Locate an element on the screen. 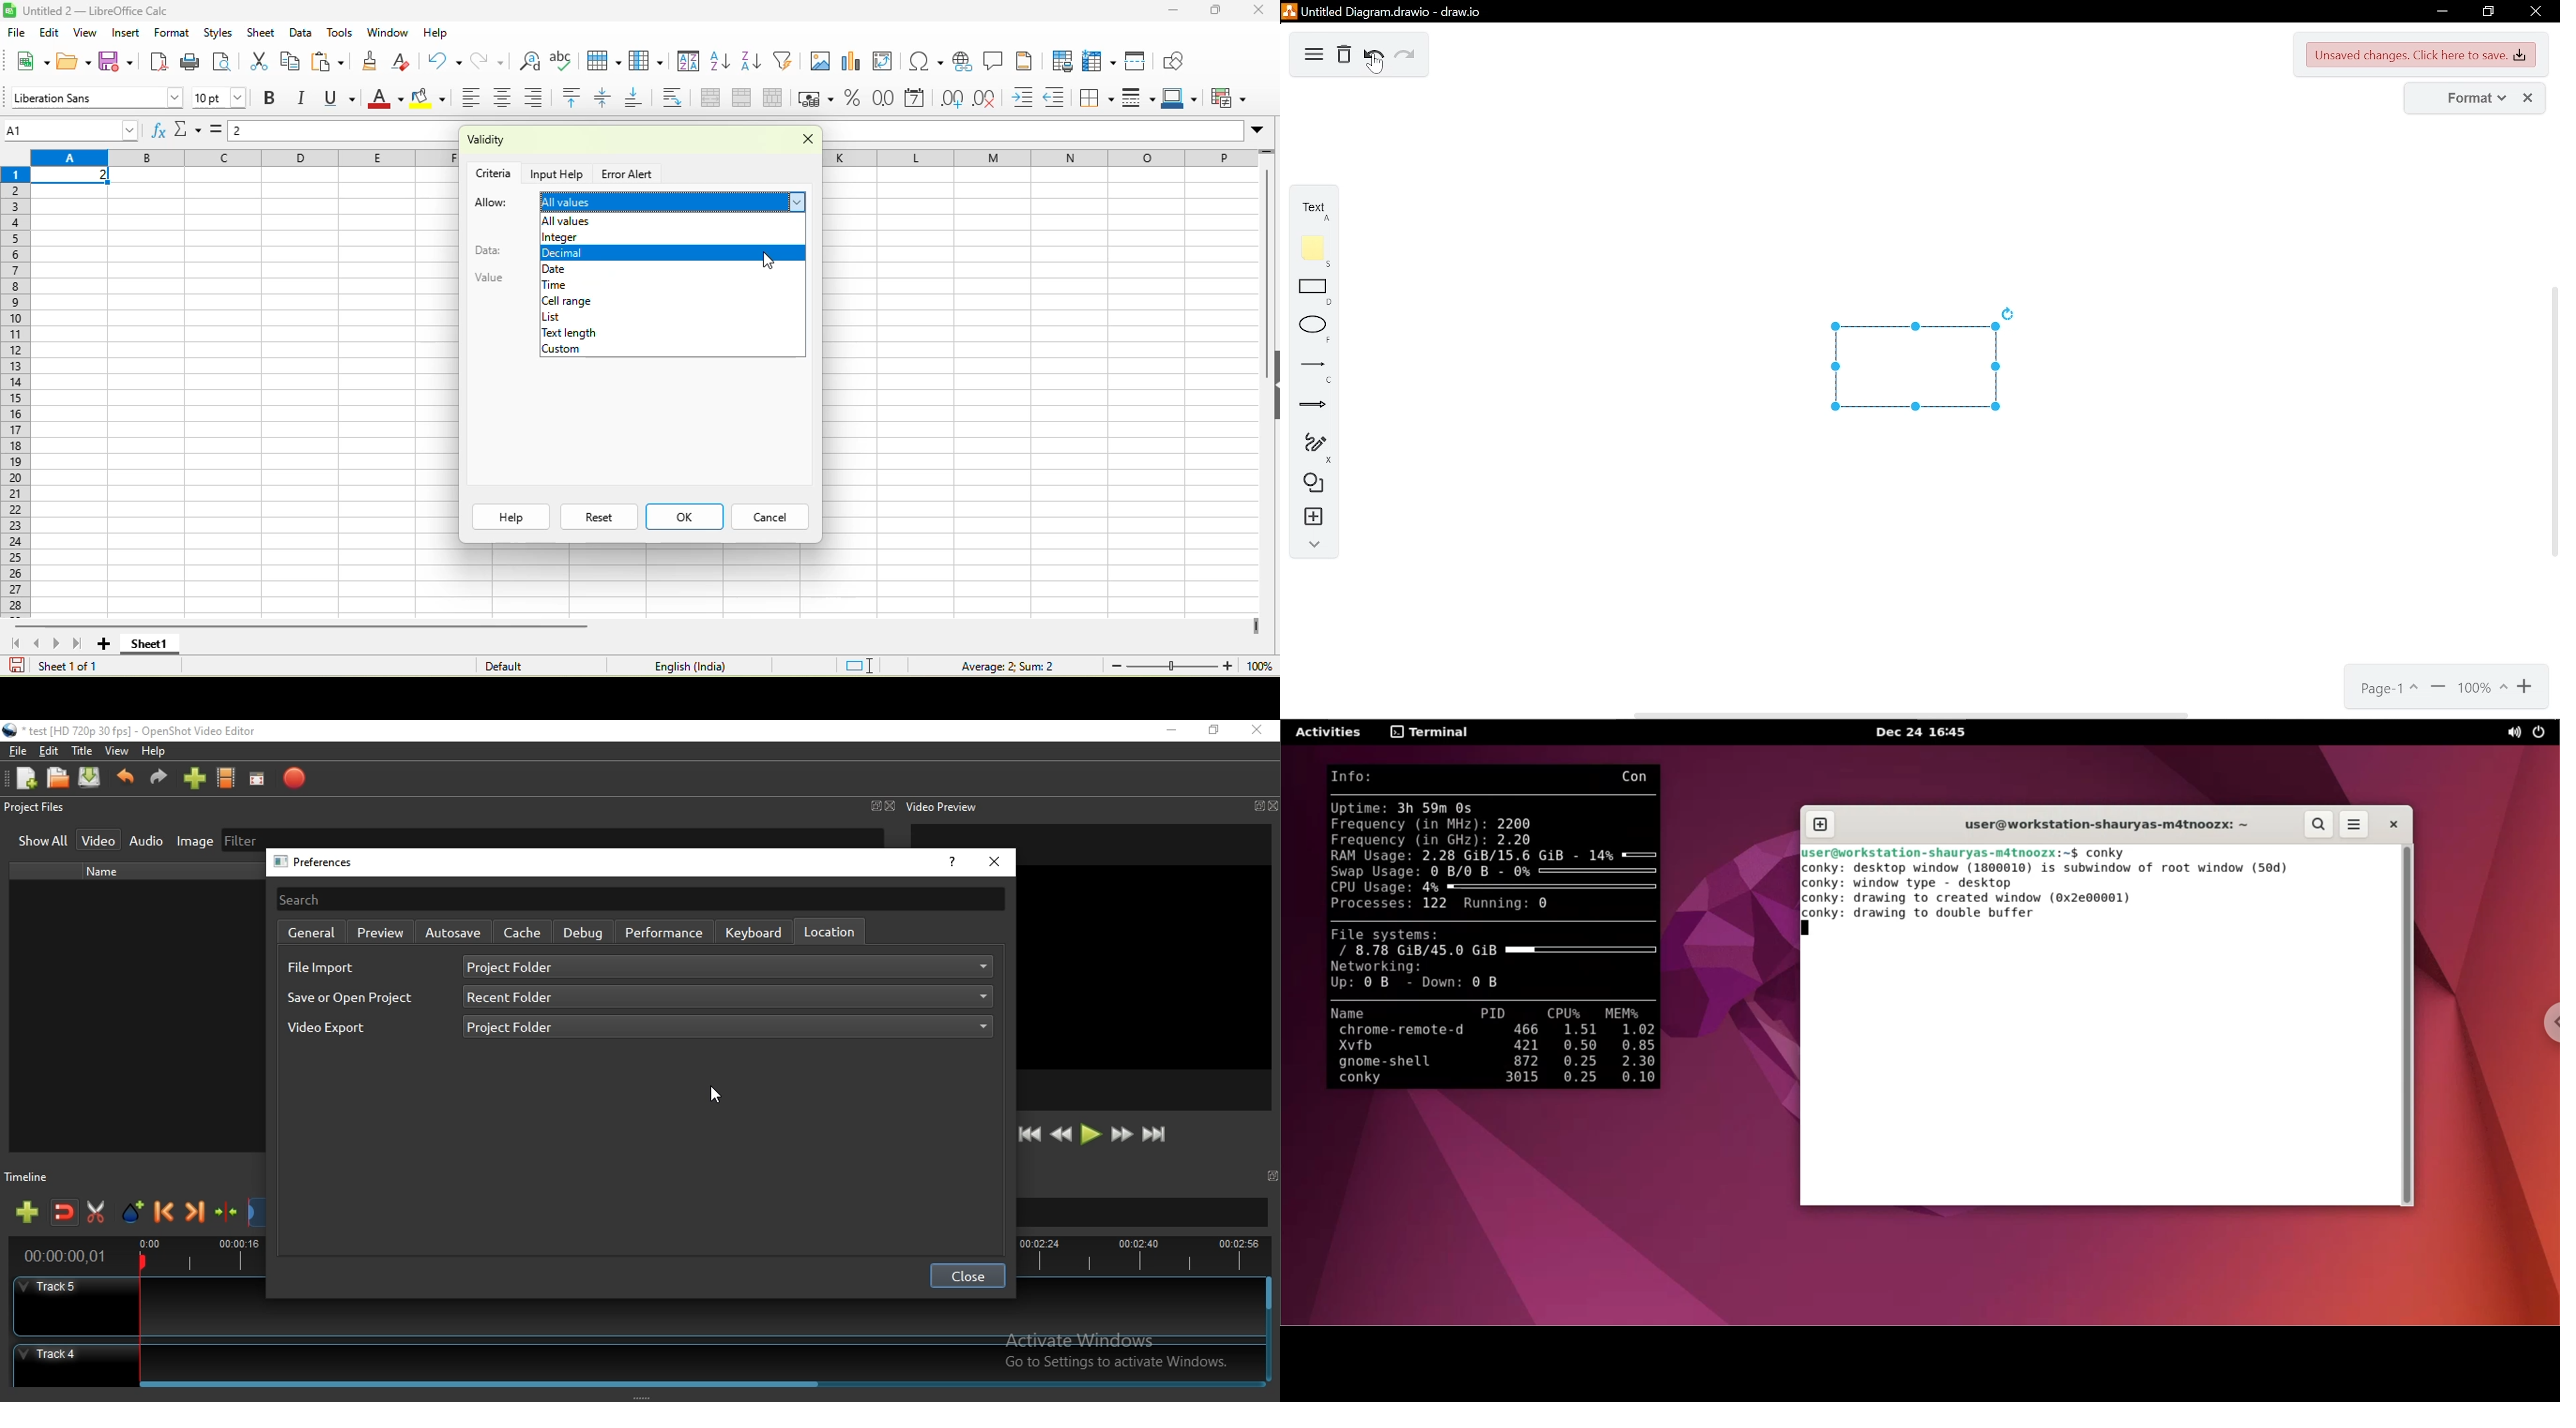  cache is located at coordinates (523, 933).